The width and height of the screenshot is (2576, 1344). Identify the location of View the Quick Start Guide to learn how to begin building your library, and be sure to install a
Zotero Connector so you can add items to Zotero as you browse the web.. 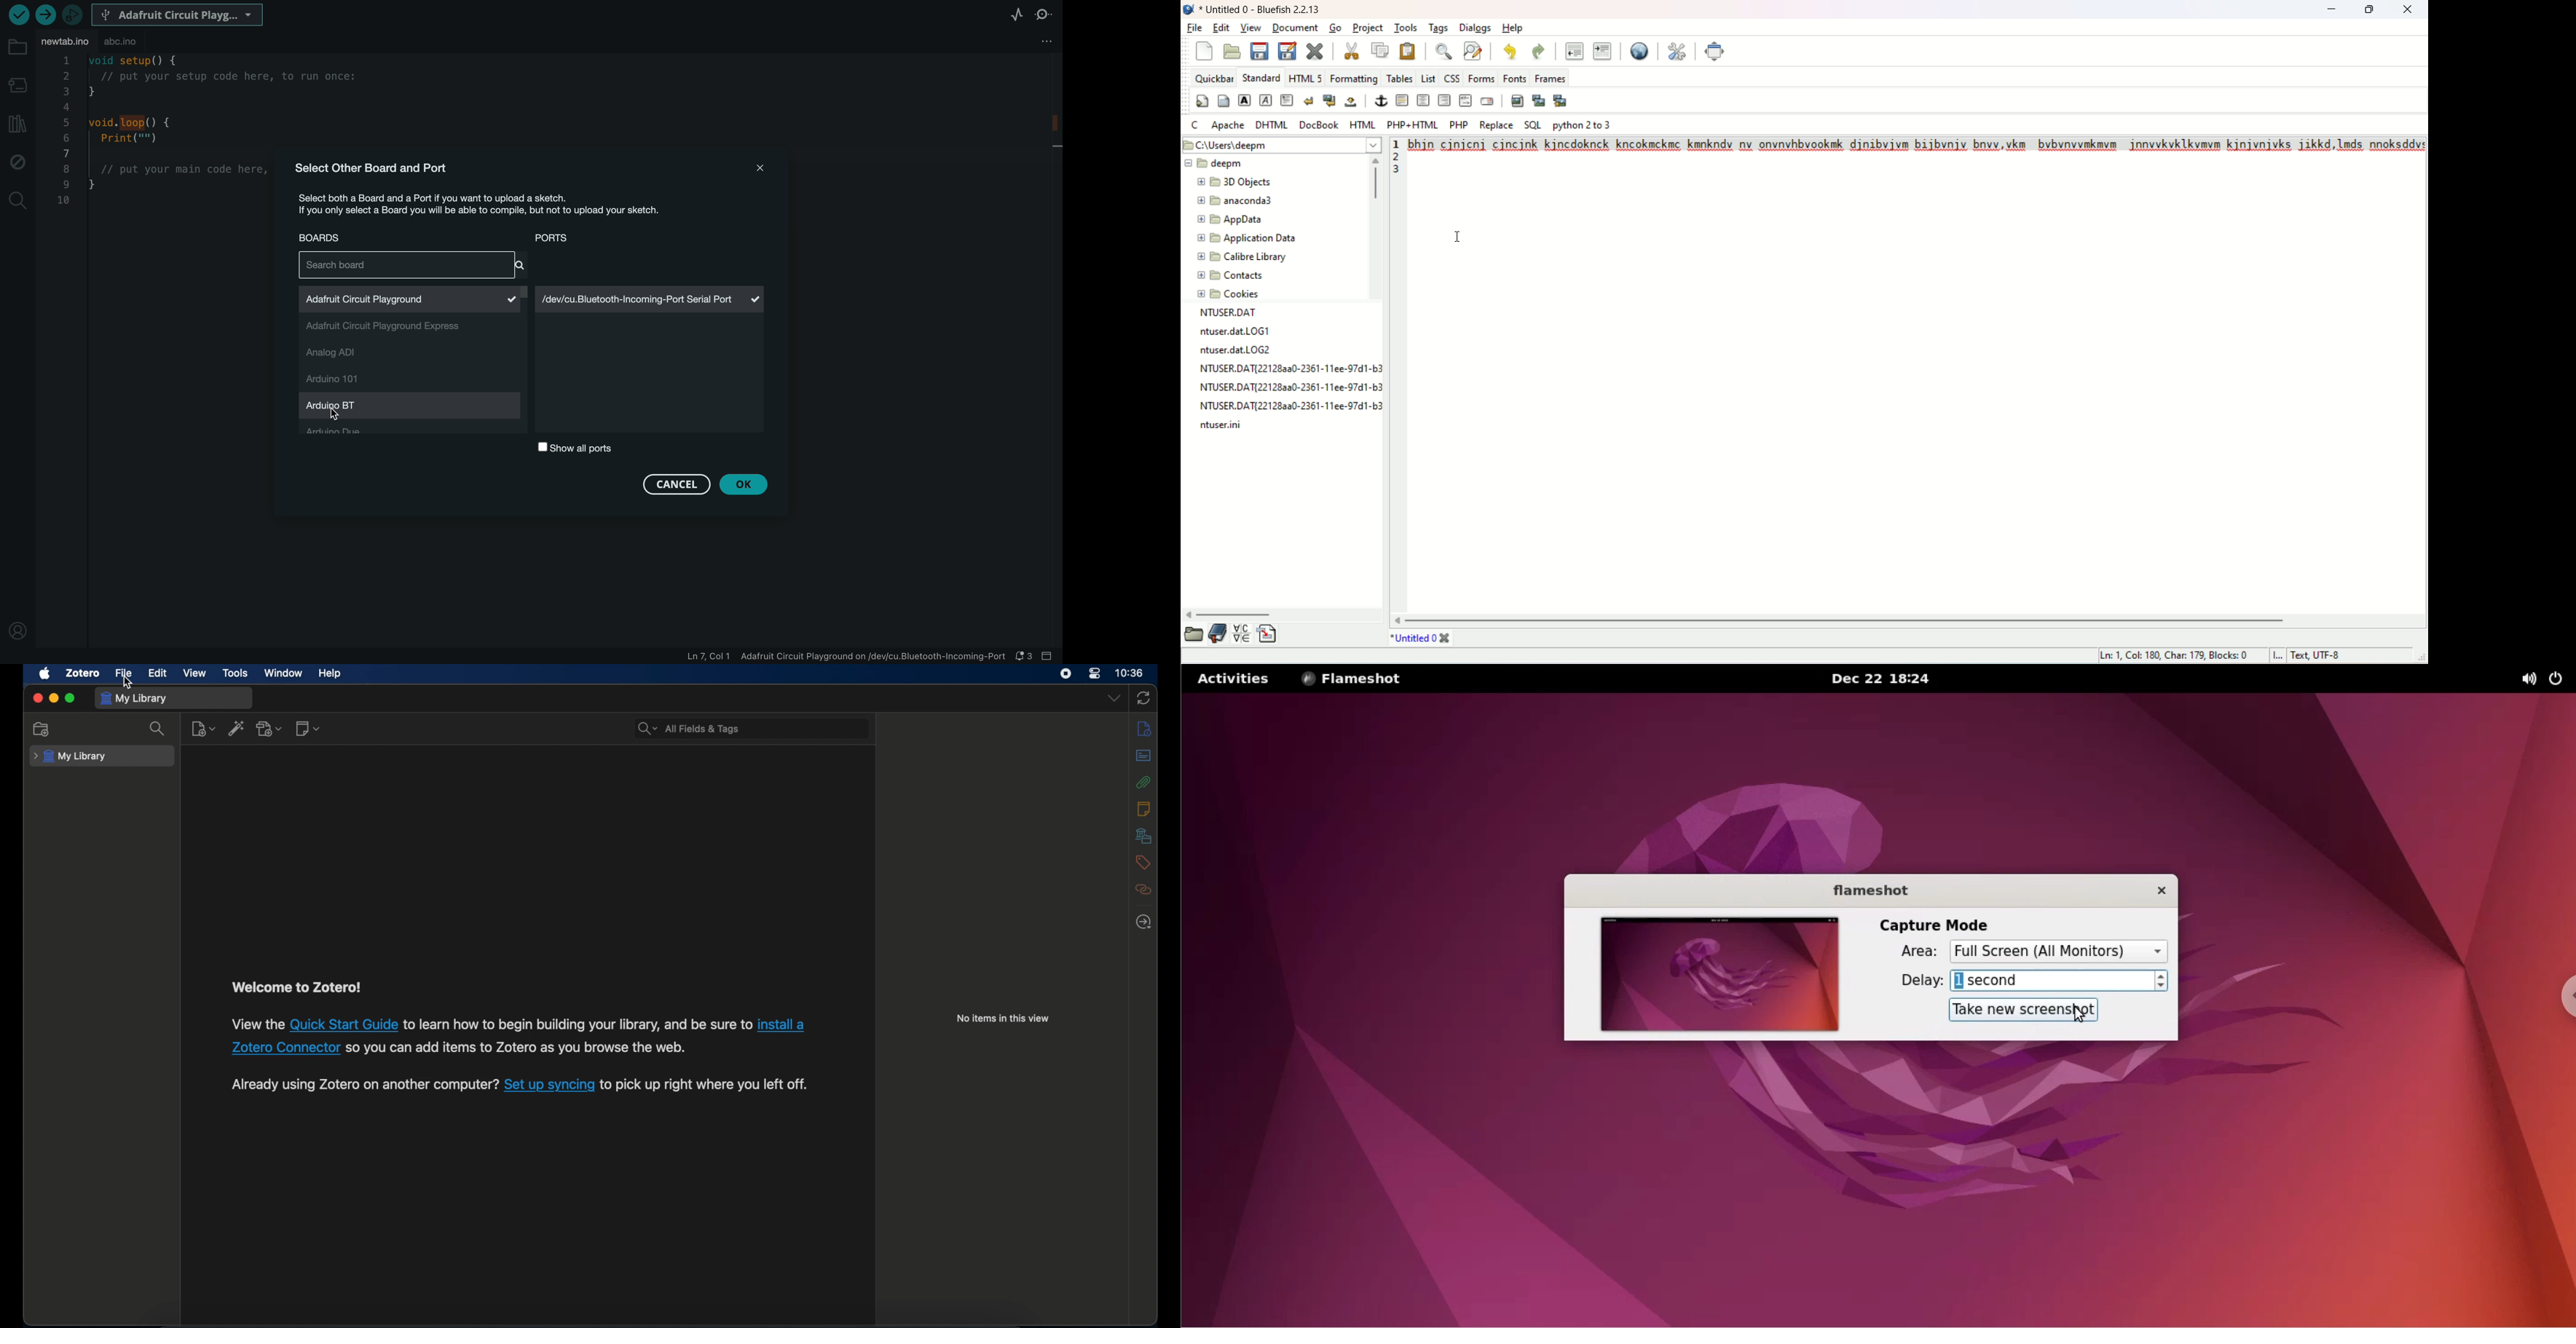
(522, 1037).